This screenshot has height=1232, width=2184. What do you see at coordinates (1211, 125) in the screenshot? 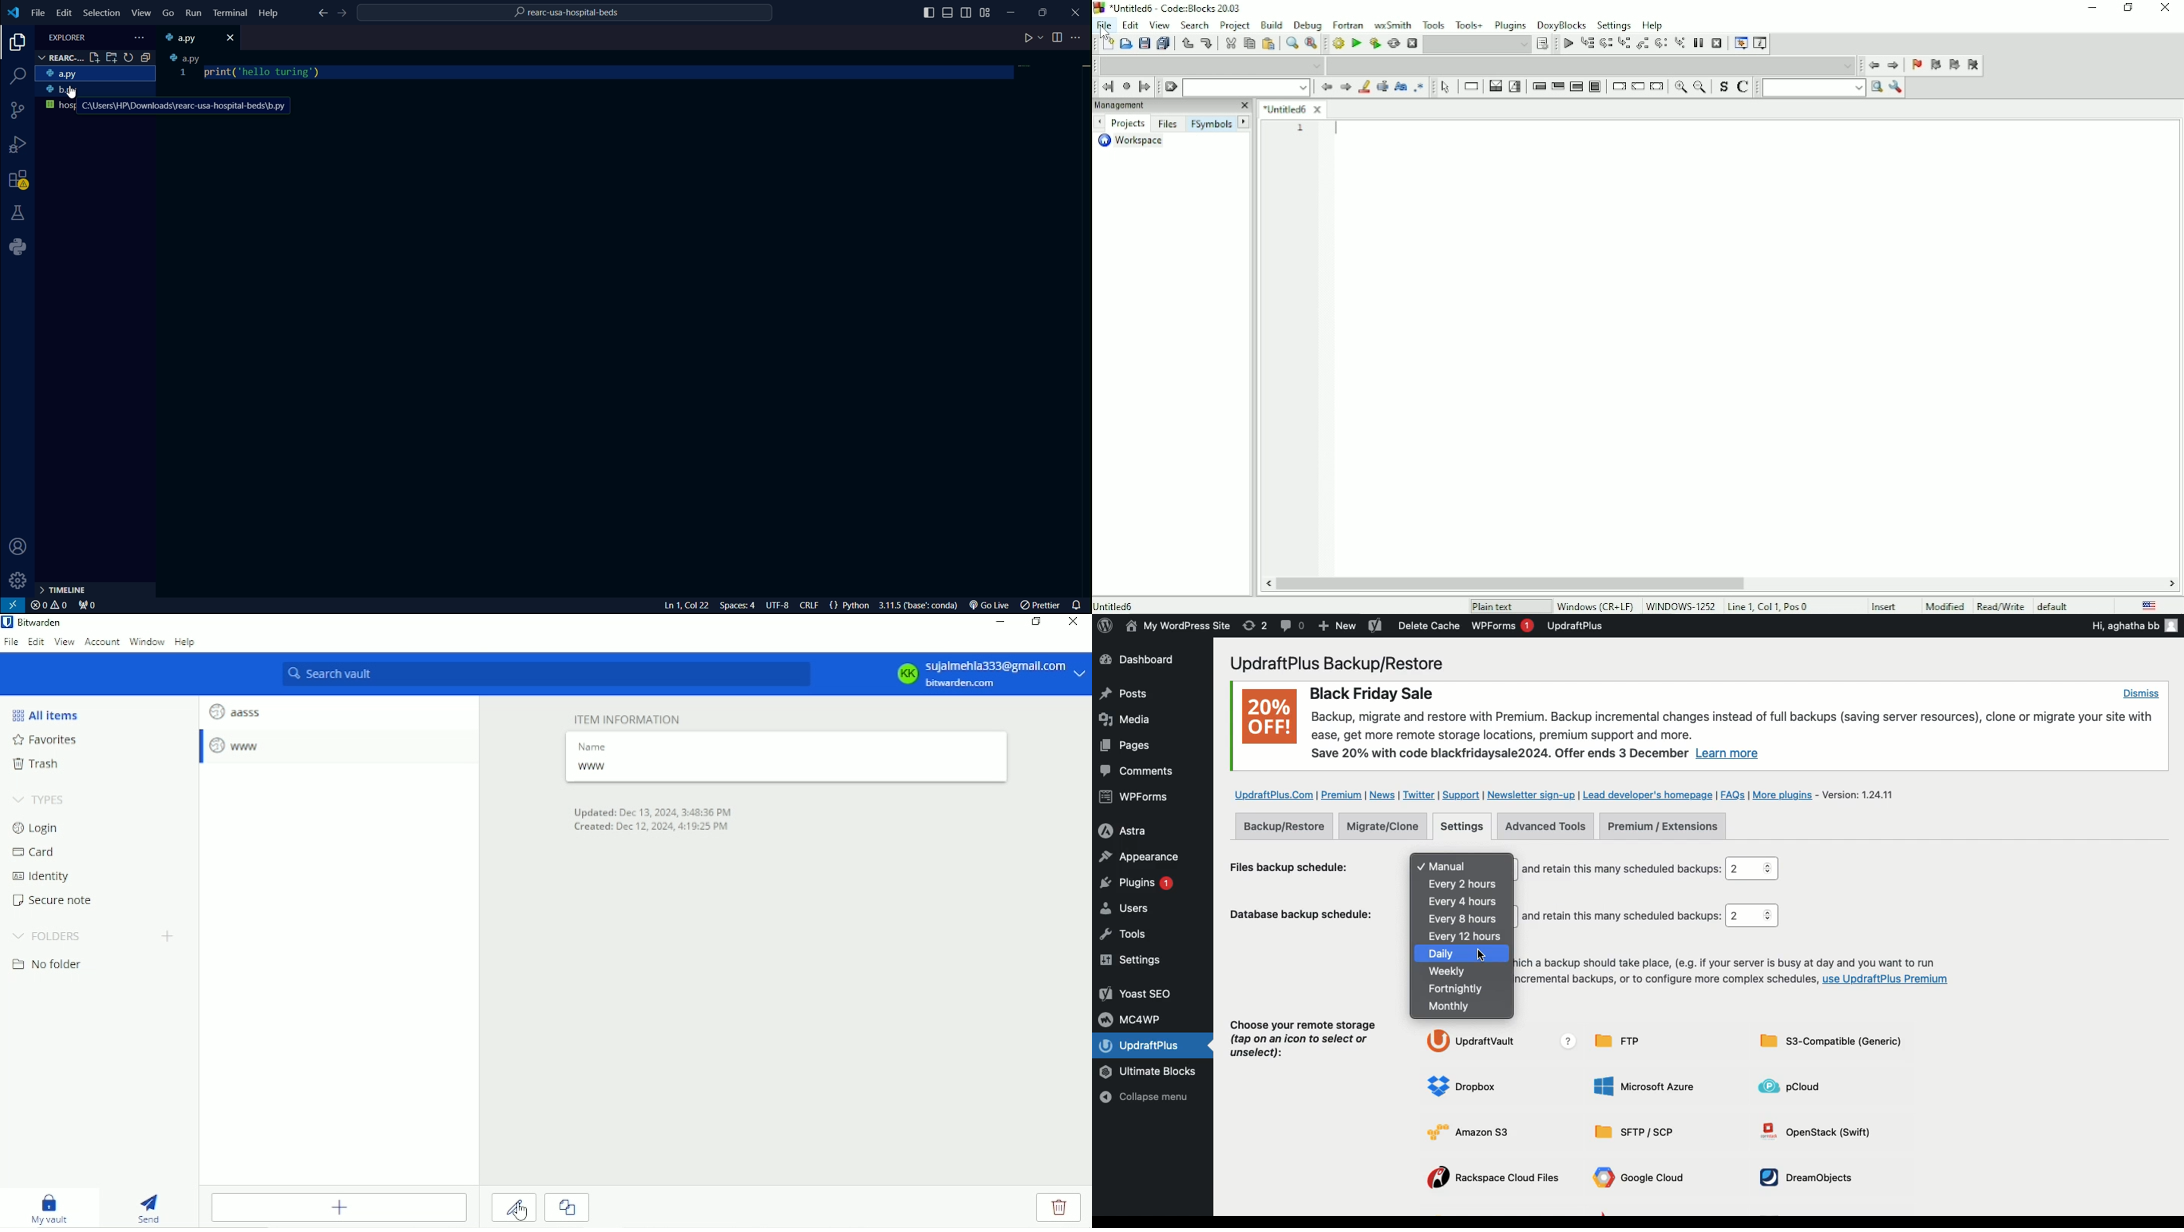
I see `FSymbols` at bounding box center [1211, 125].